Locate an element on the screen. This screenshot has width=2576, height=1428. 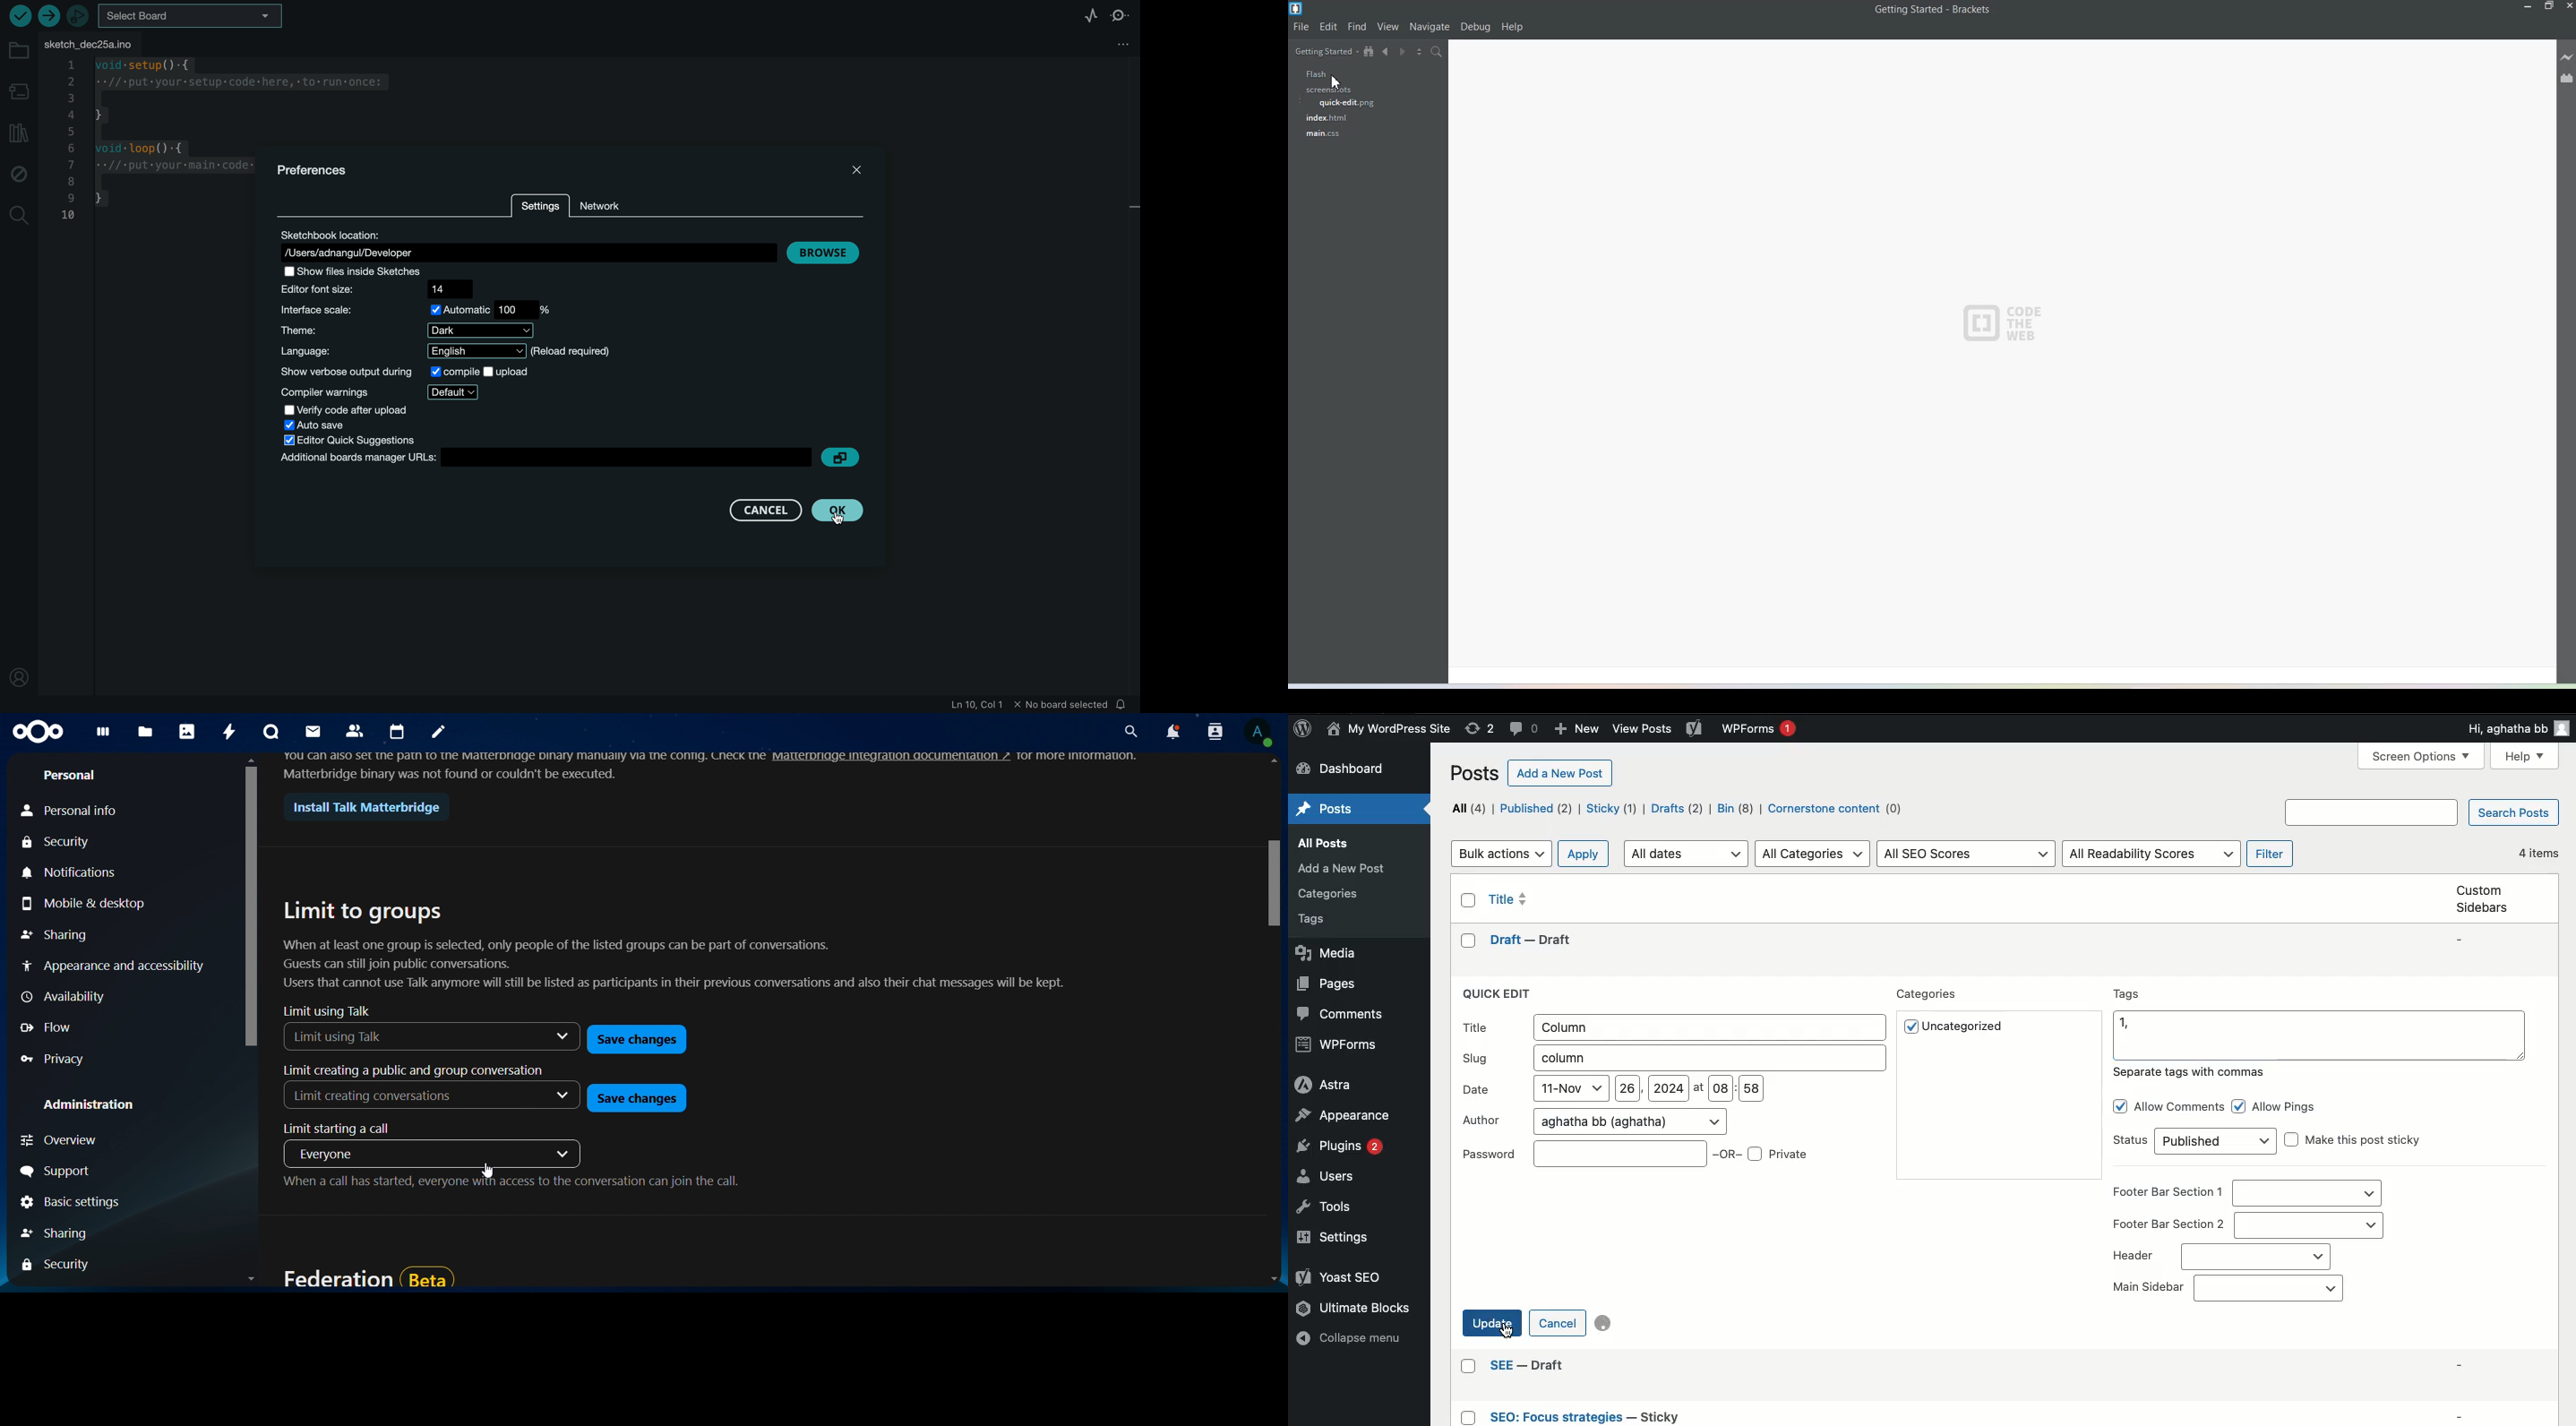
 is located at coordinates (1327, 896).